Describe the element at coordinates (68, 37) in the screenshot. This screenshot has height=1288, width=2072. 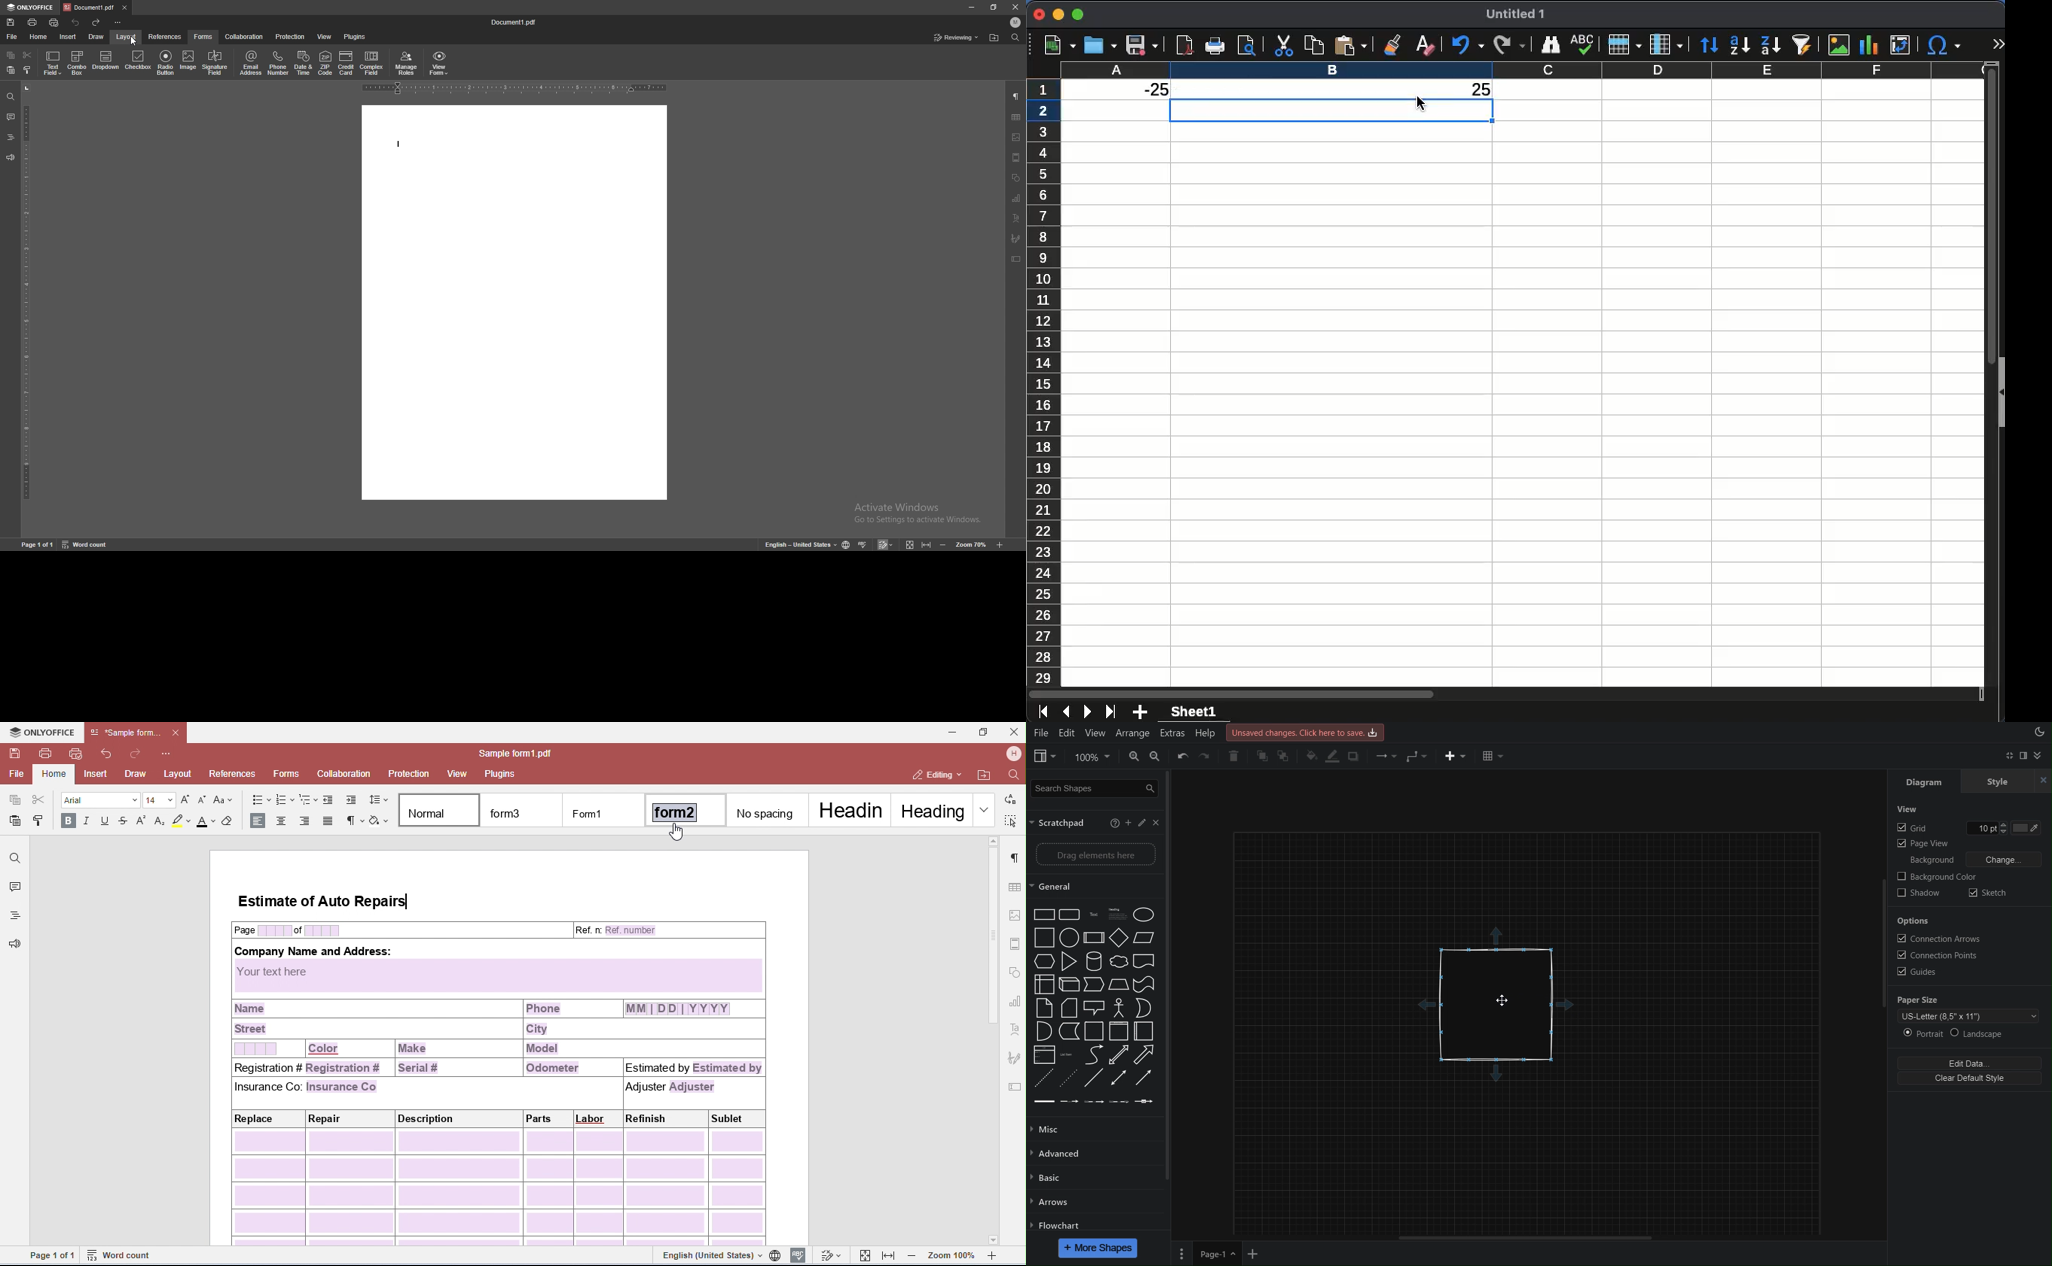
I see `insert` at that location.